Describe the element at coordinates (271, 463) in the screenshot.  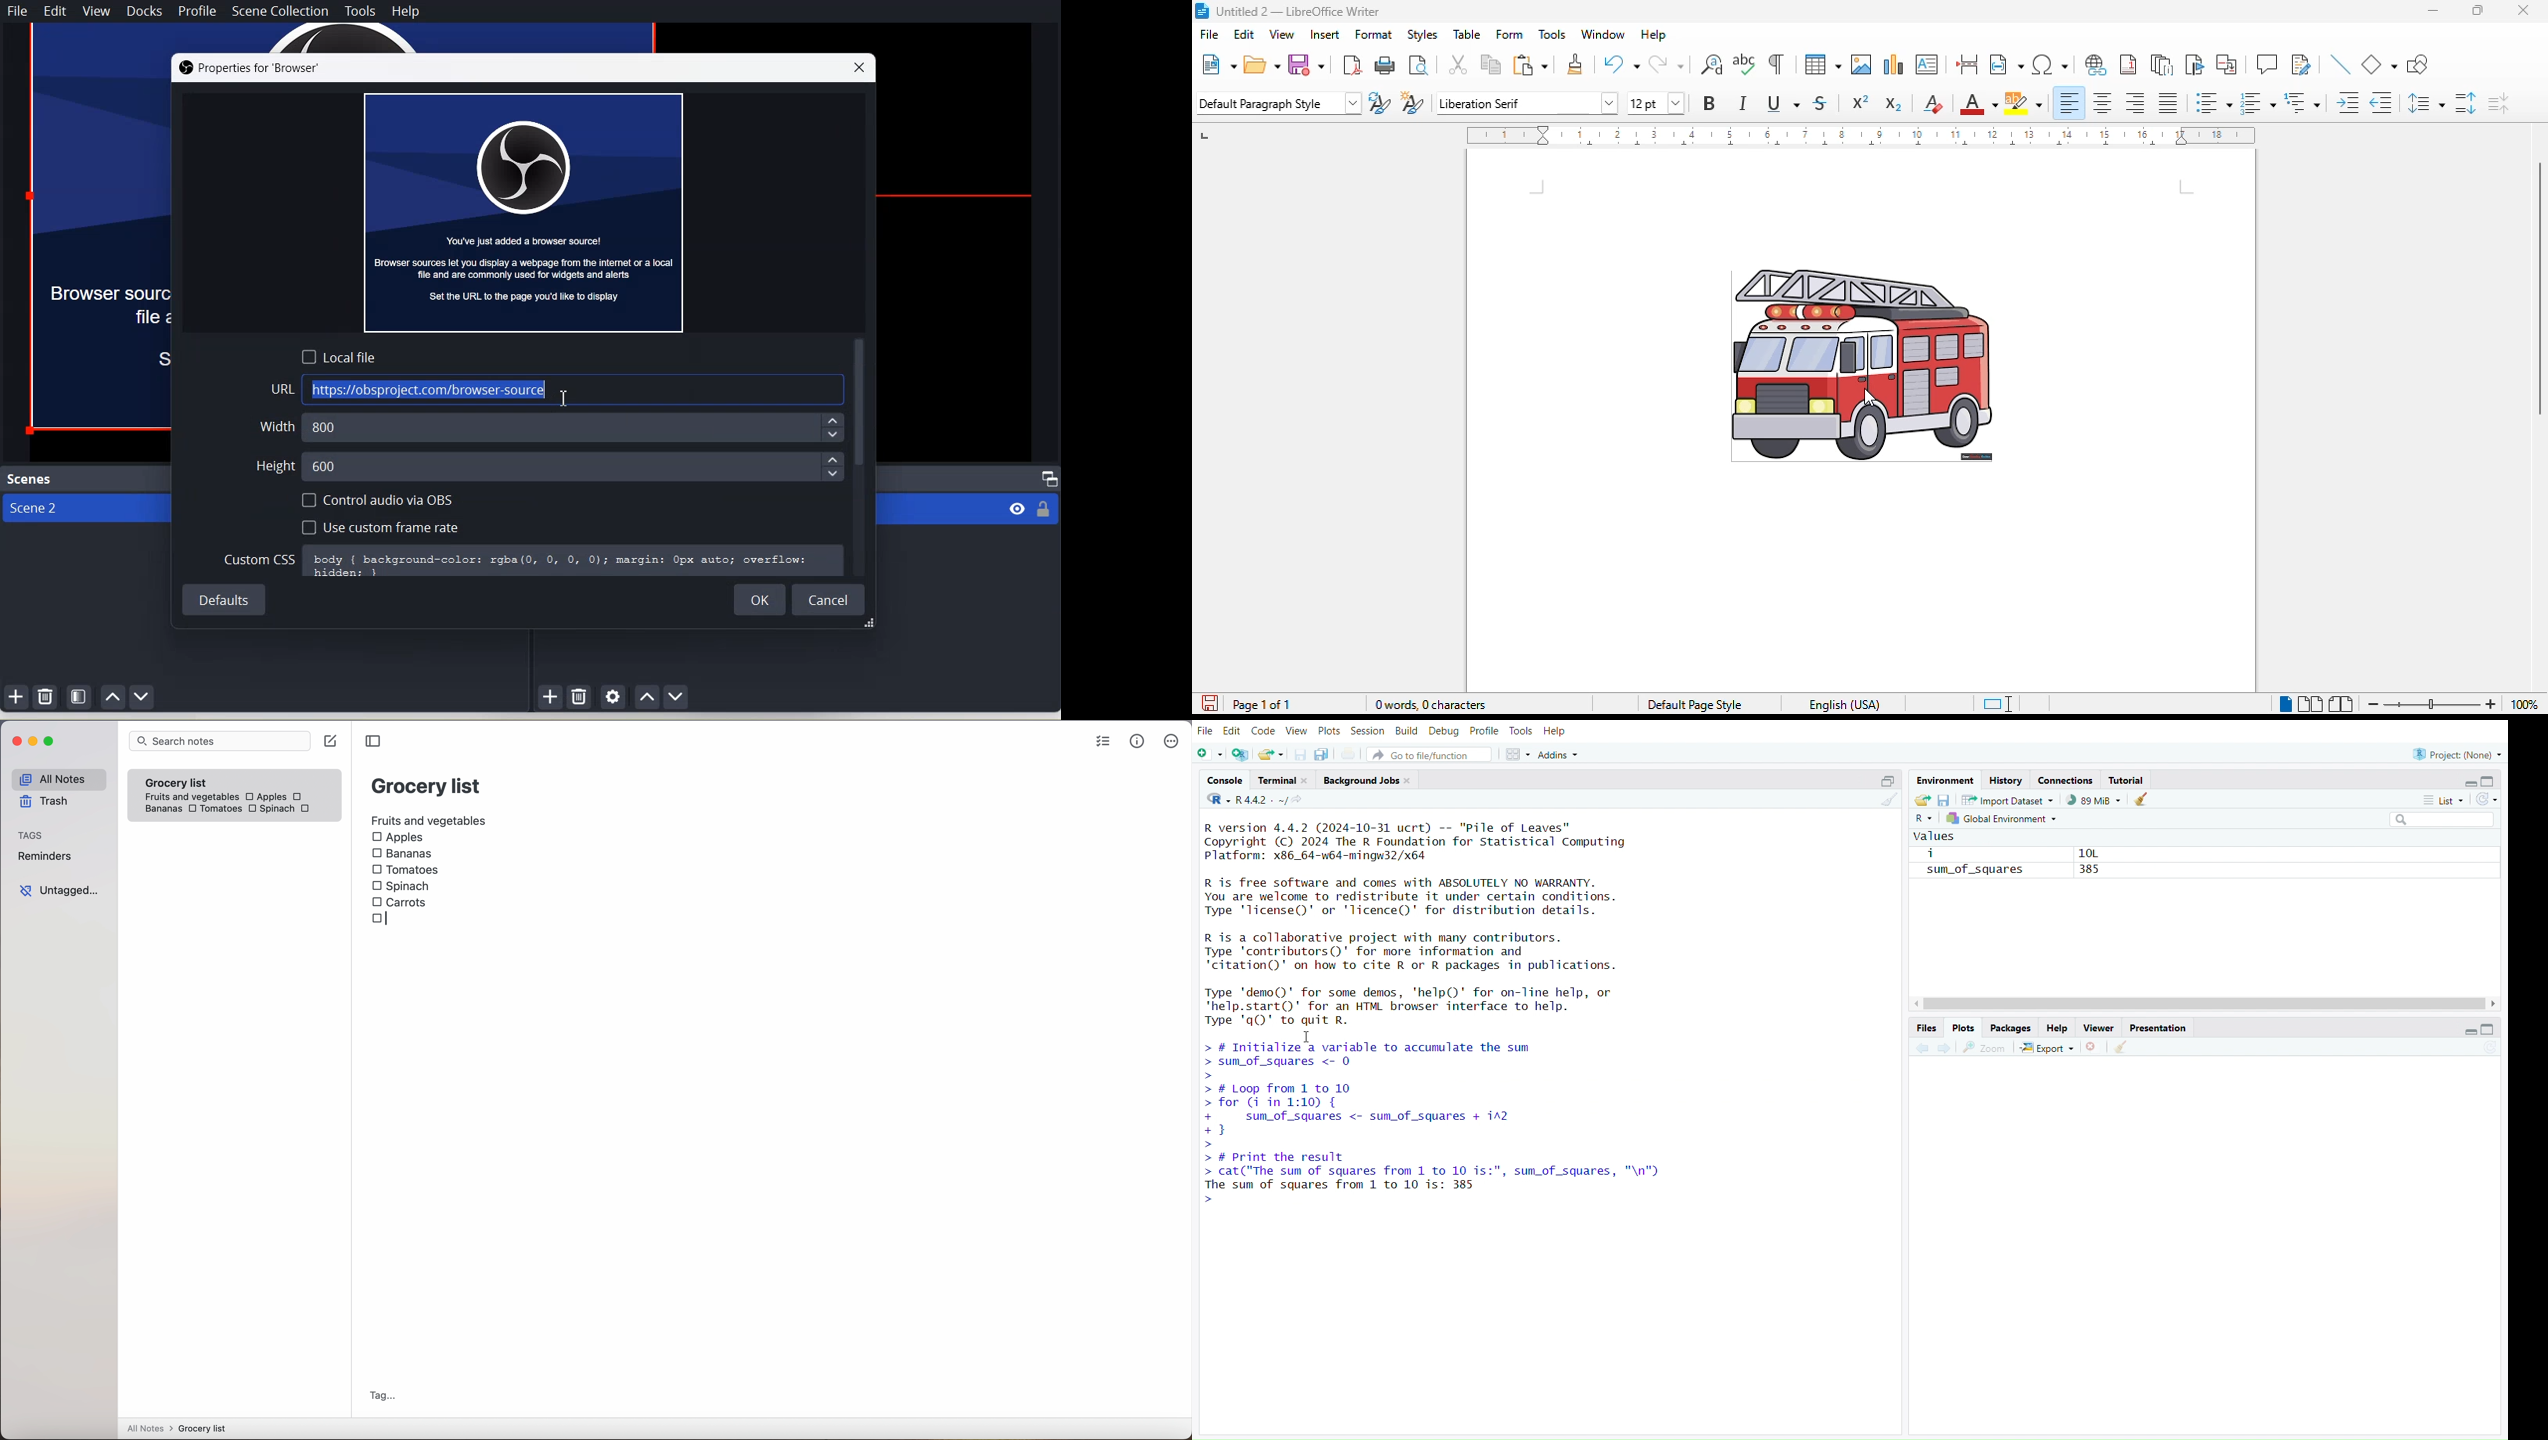
I see `Height` at that location.